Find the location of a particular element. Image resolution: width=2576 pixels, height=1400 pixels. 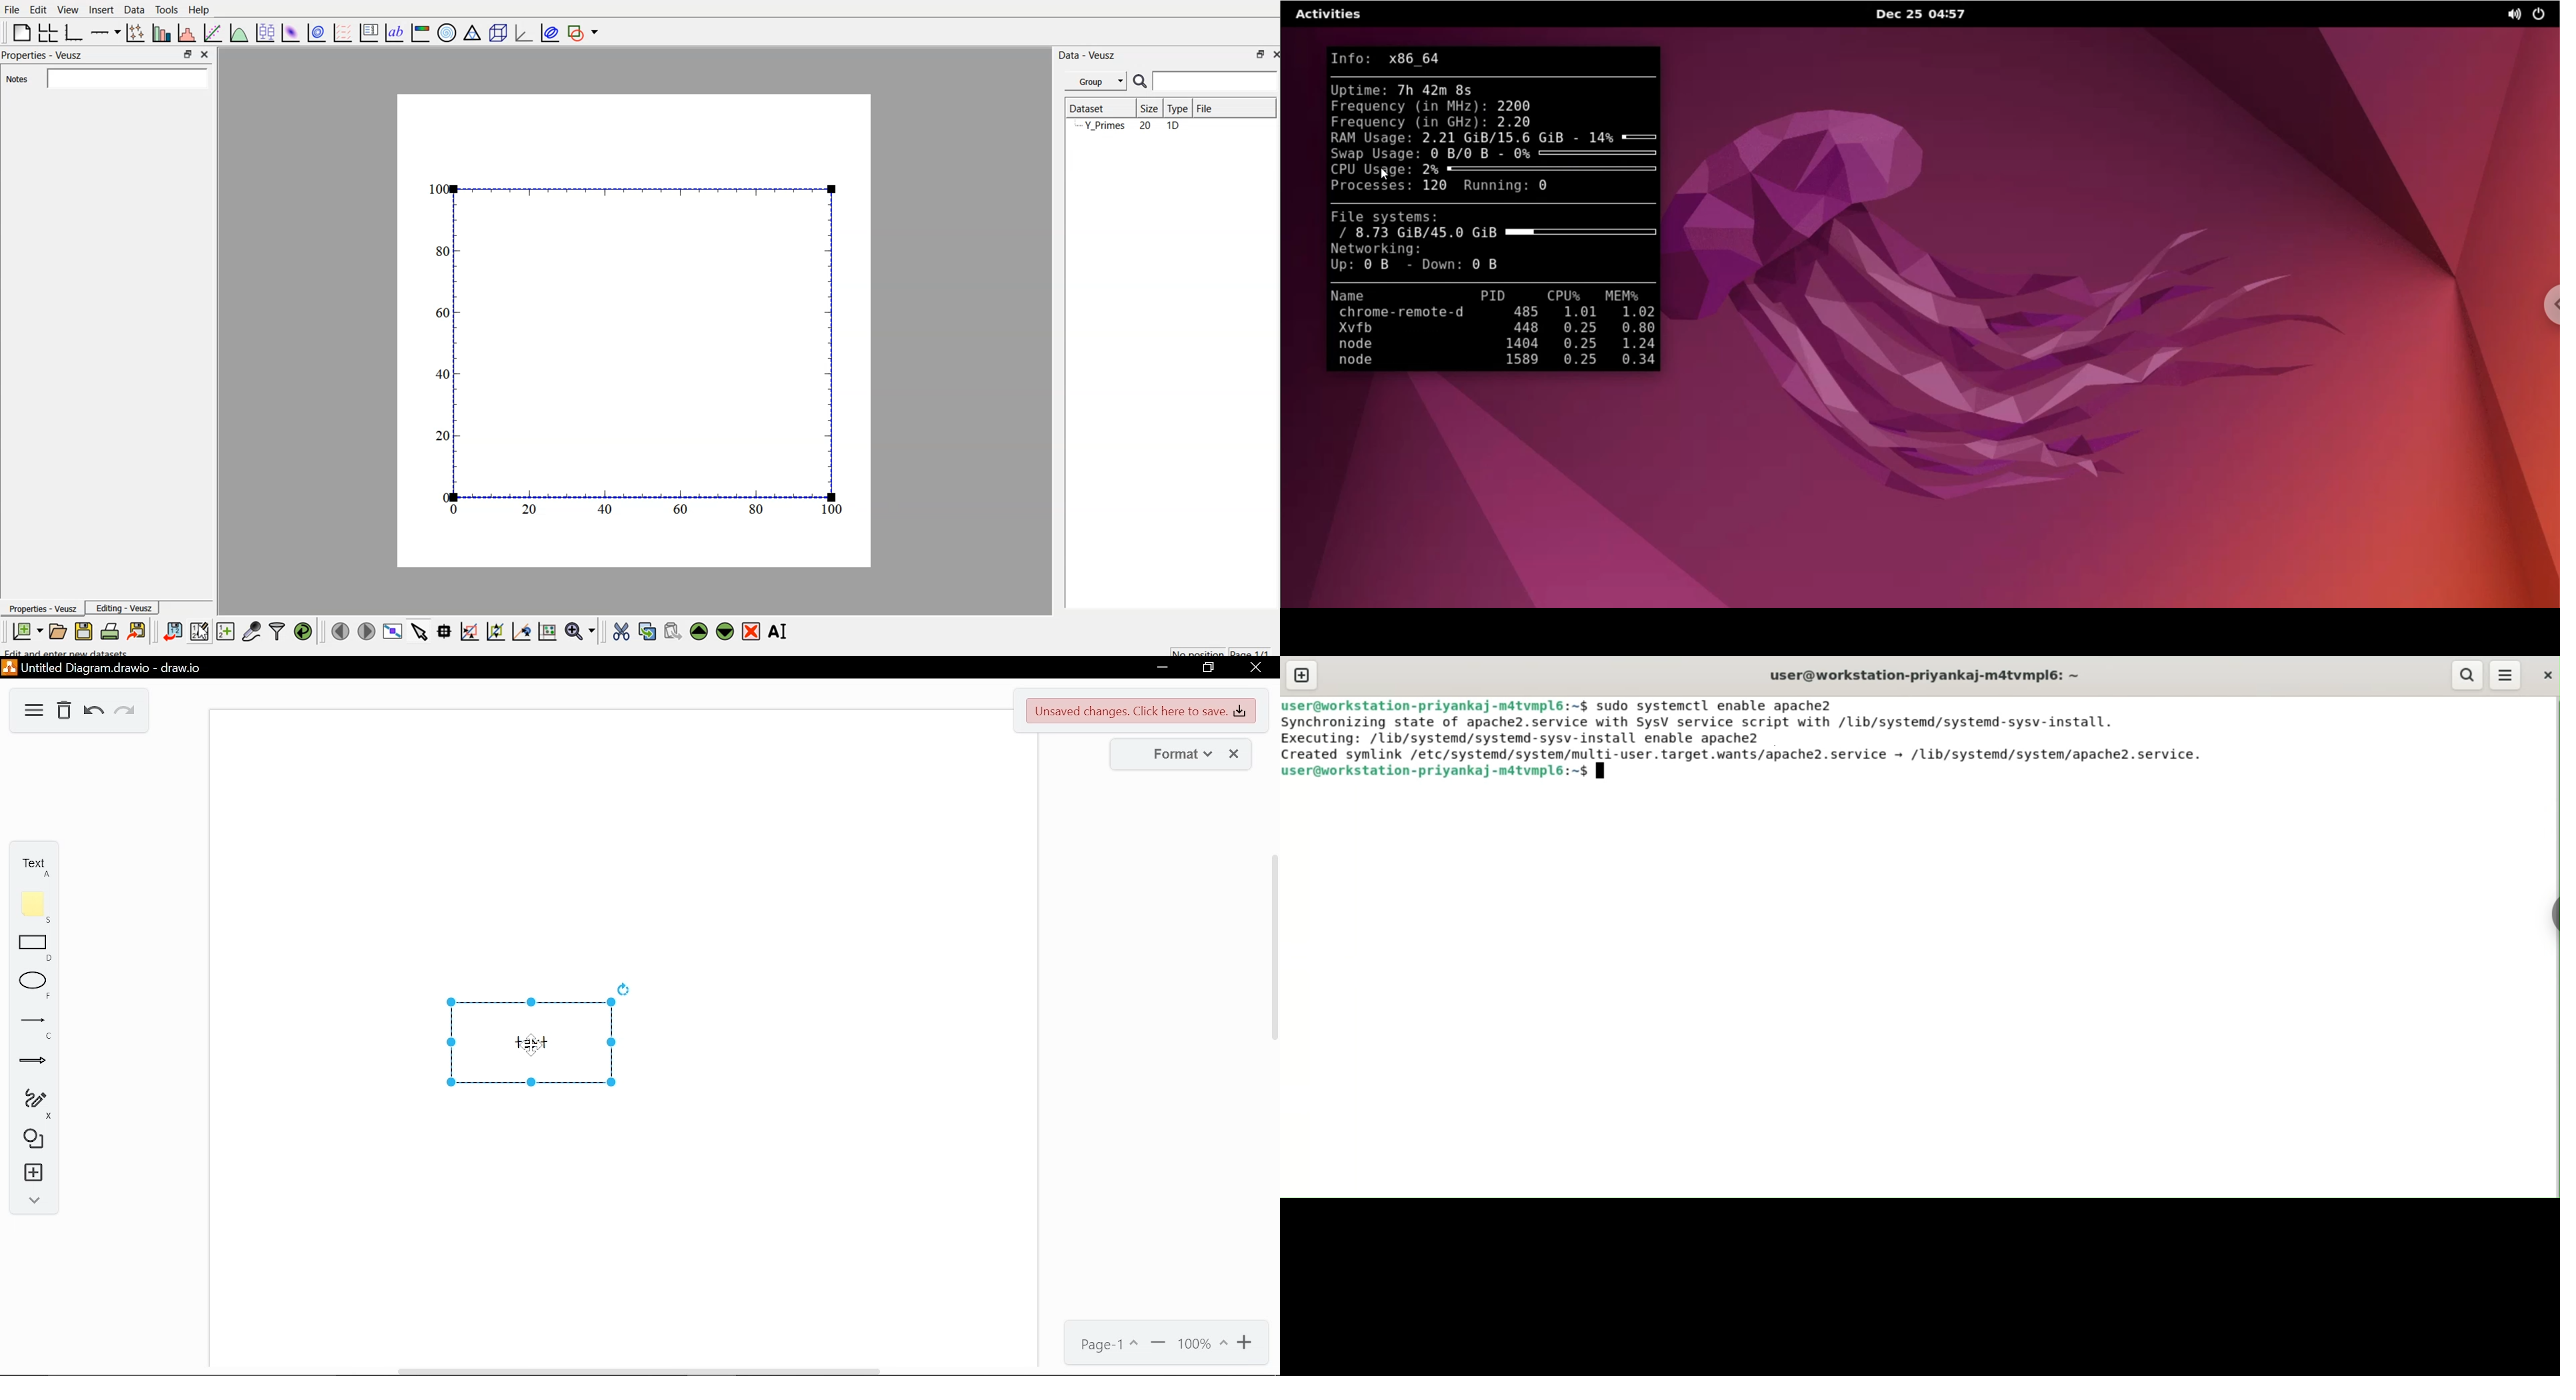

sudo systemctl enable apache2 is located at coordinates (1714, 706).